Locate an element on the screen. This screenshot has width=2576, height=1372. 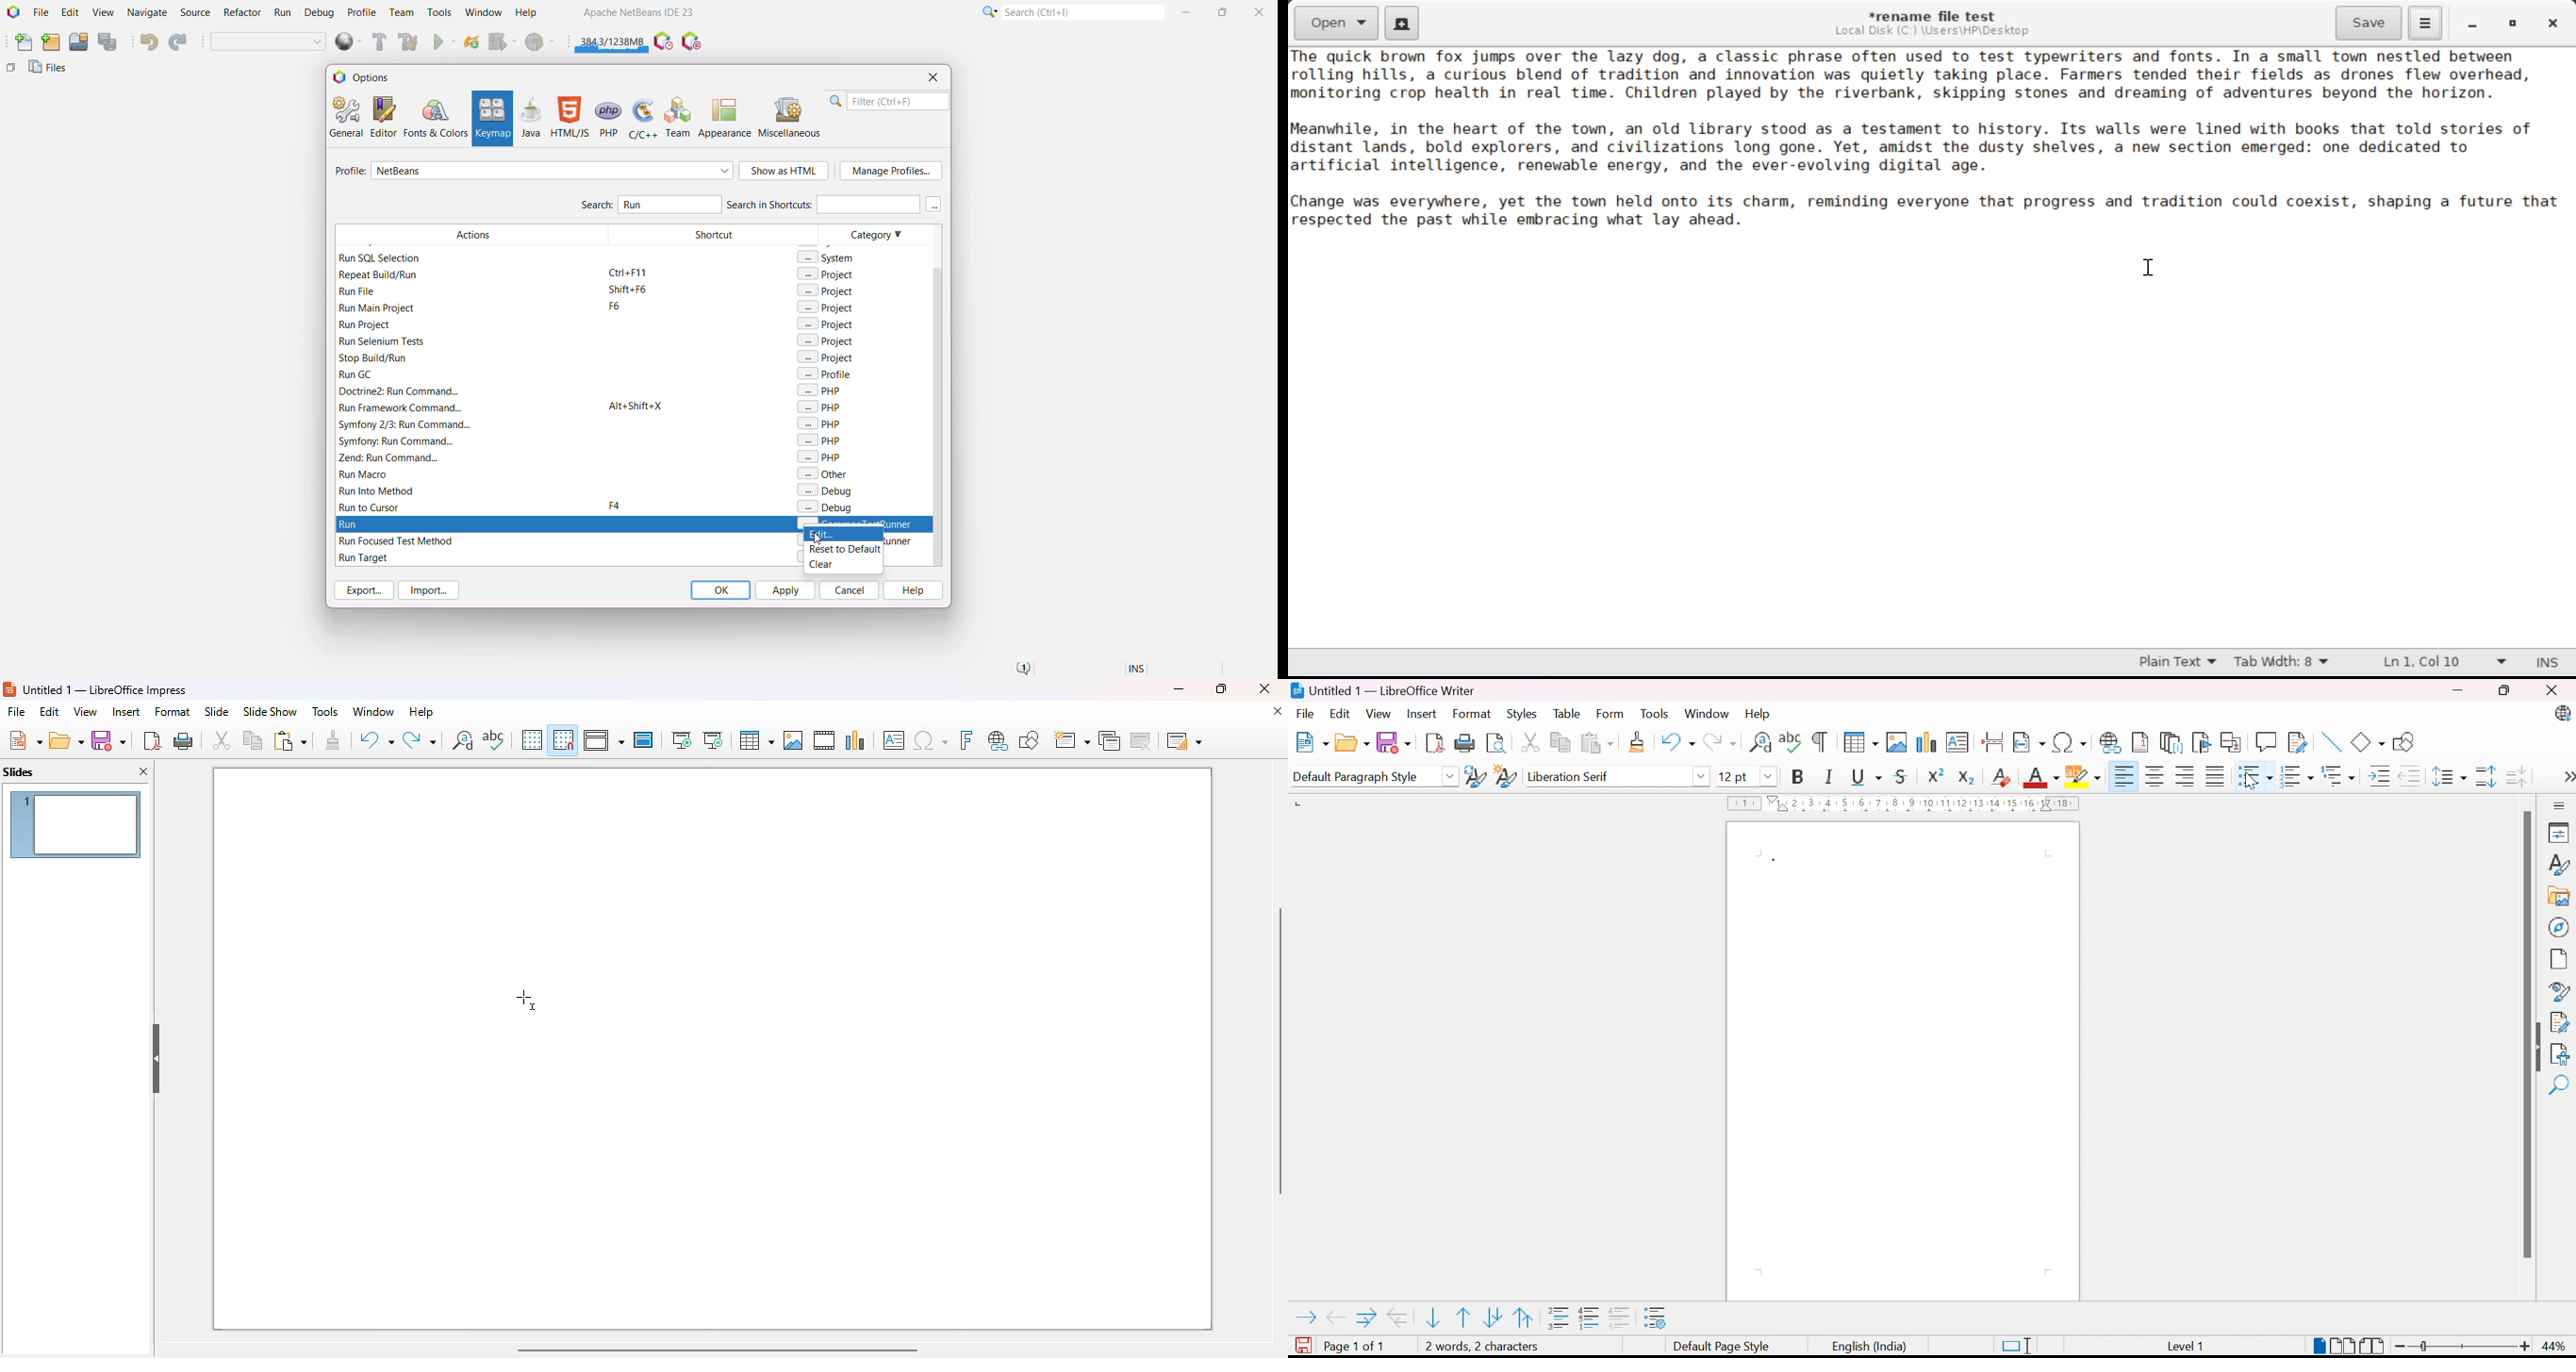
Justified is located at coordinates (2216, 775).